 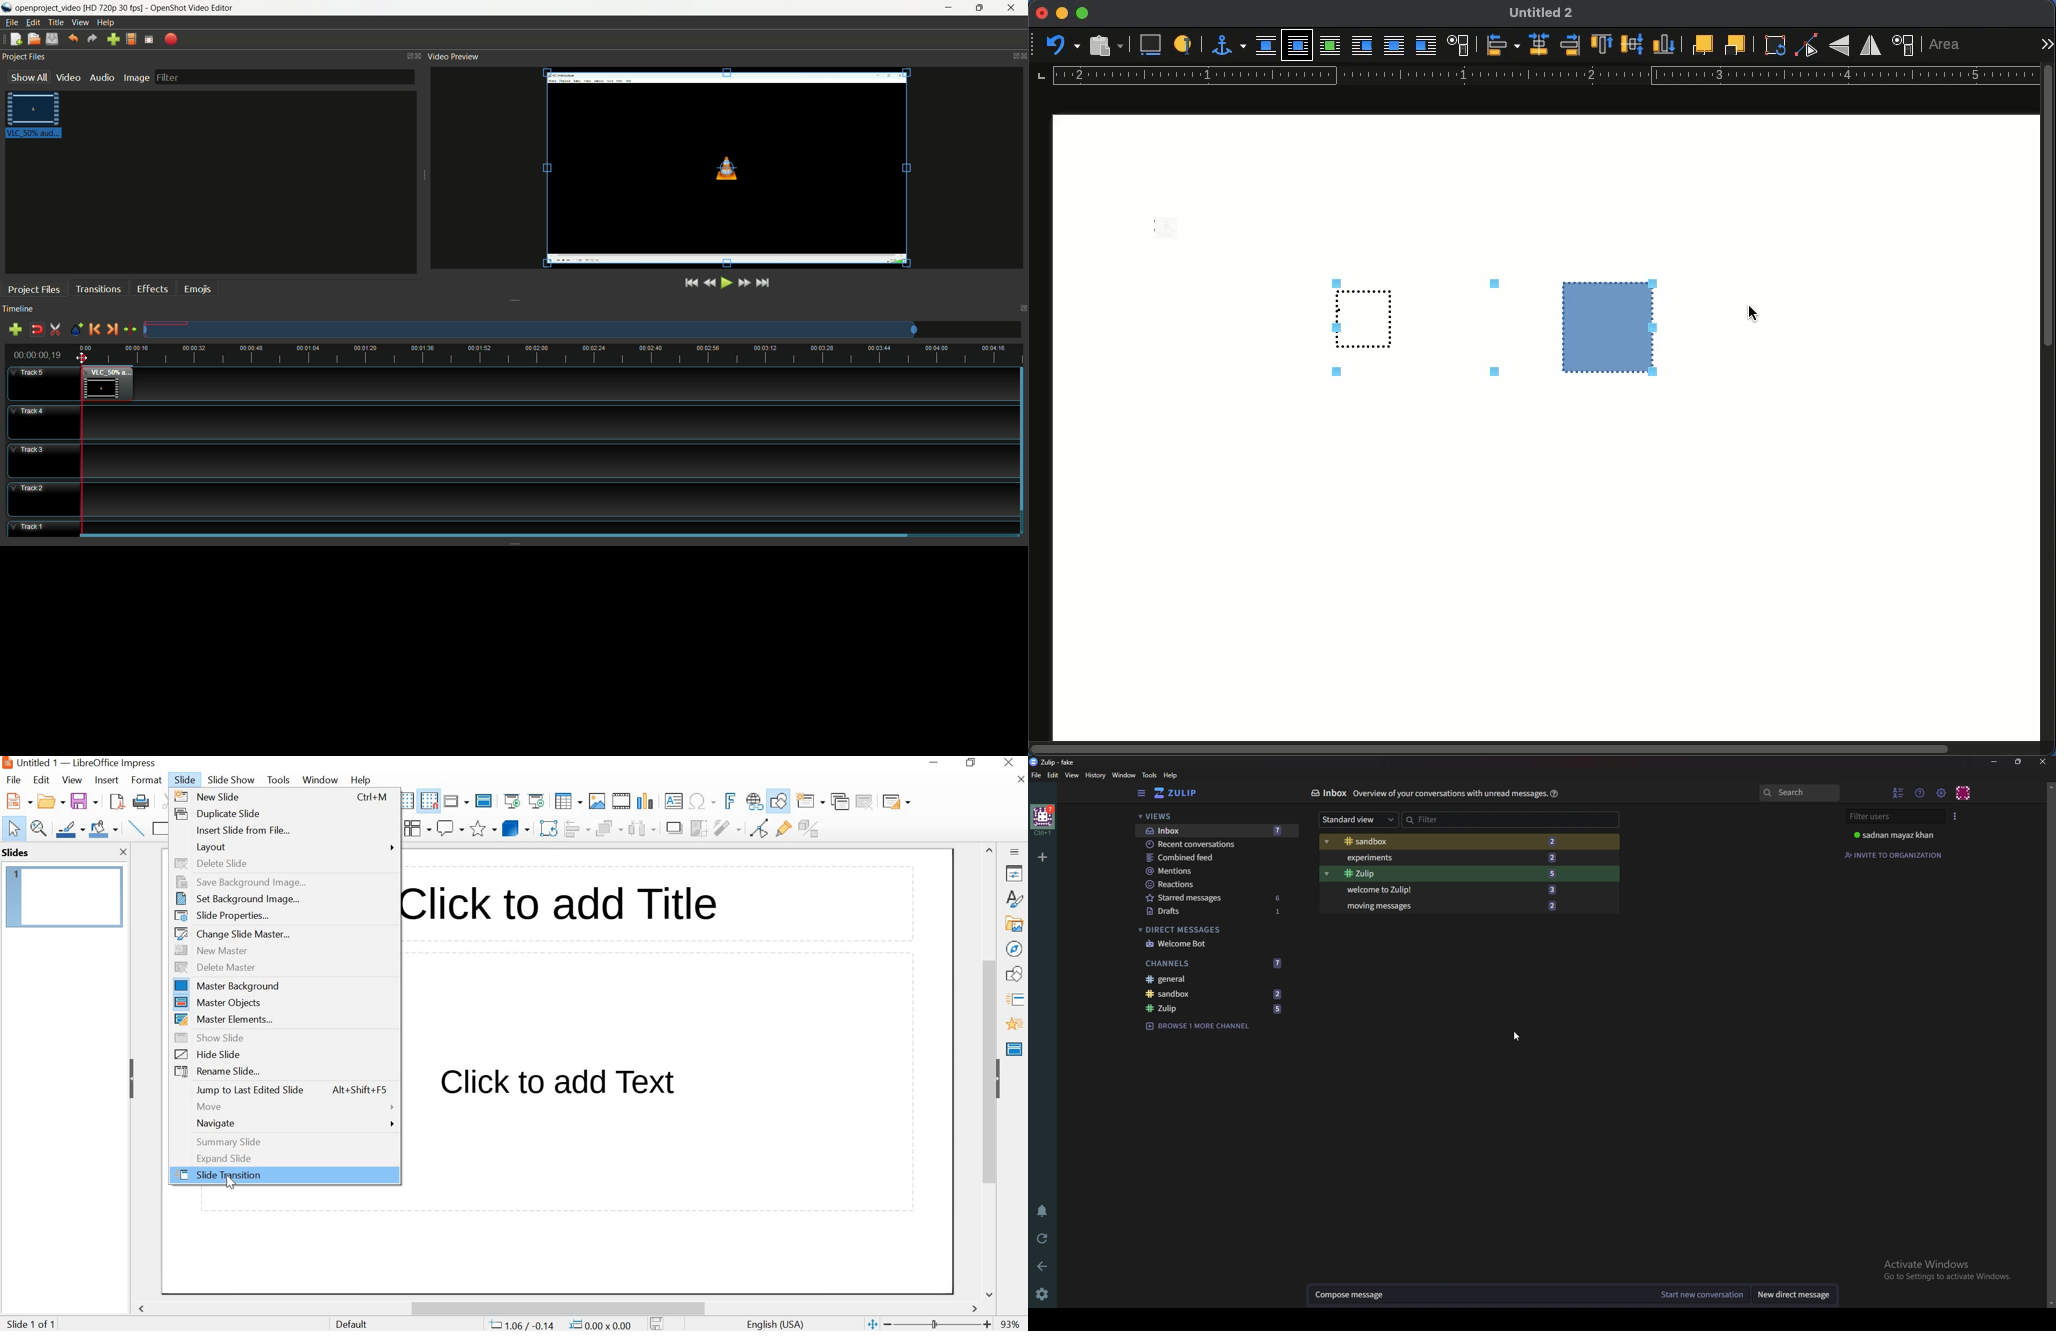 What do you see at coordinates (284, 1158) in the screenshot?
I see `EXPAND SLIDE` at bounding box center [284, 1158].